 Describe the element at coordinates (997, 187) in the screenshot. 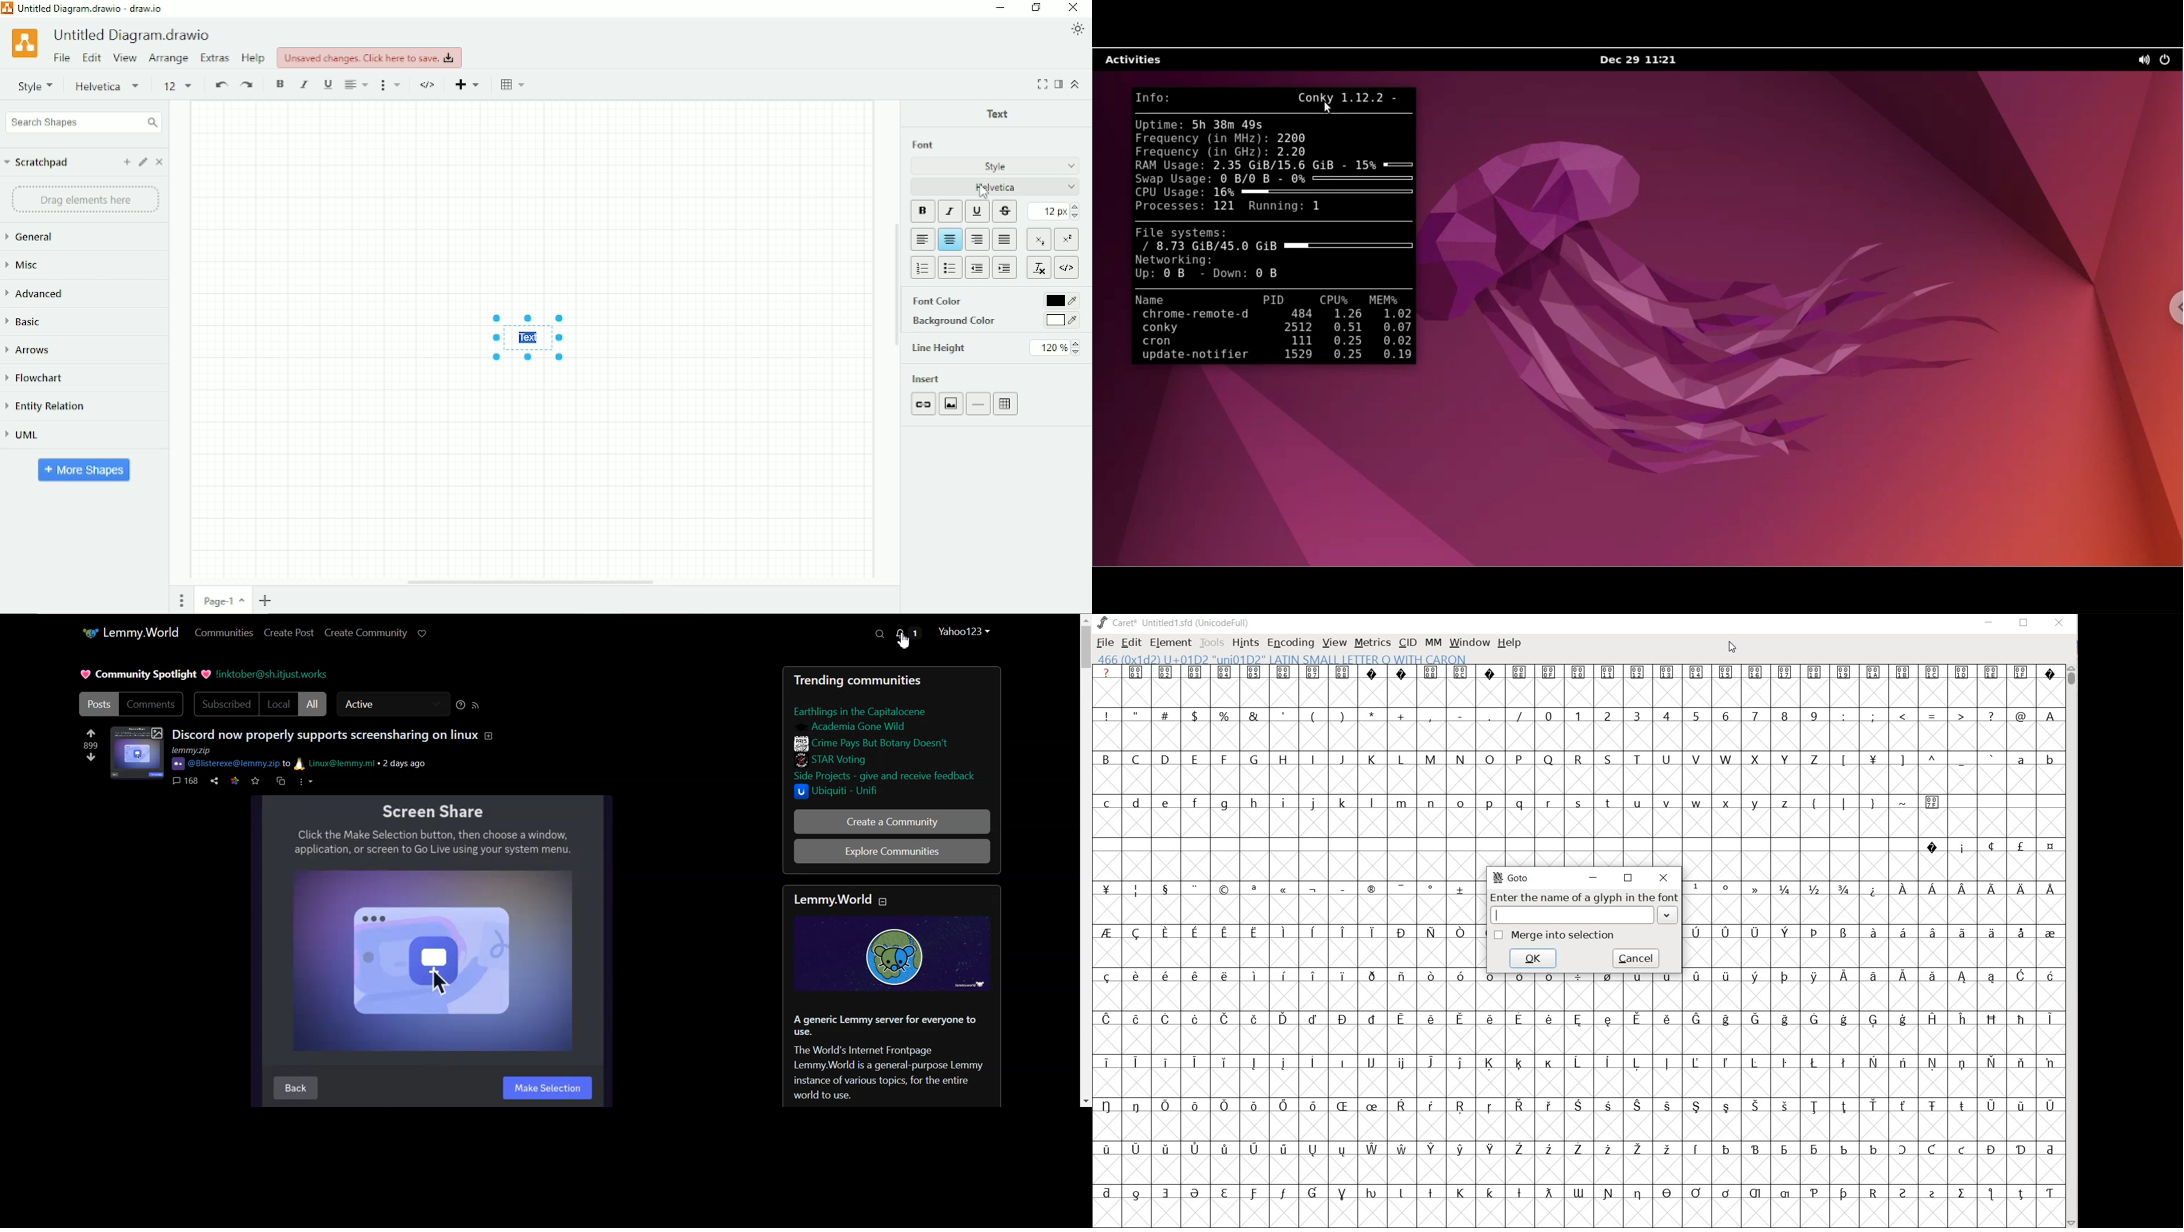

I see `Helvetica` at that location.